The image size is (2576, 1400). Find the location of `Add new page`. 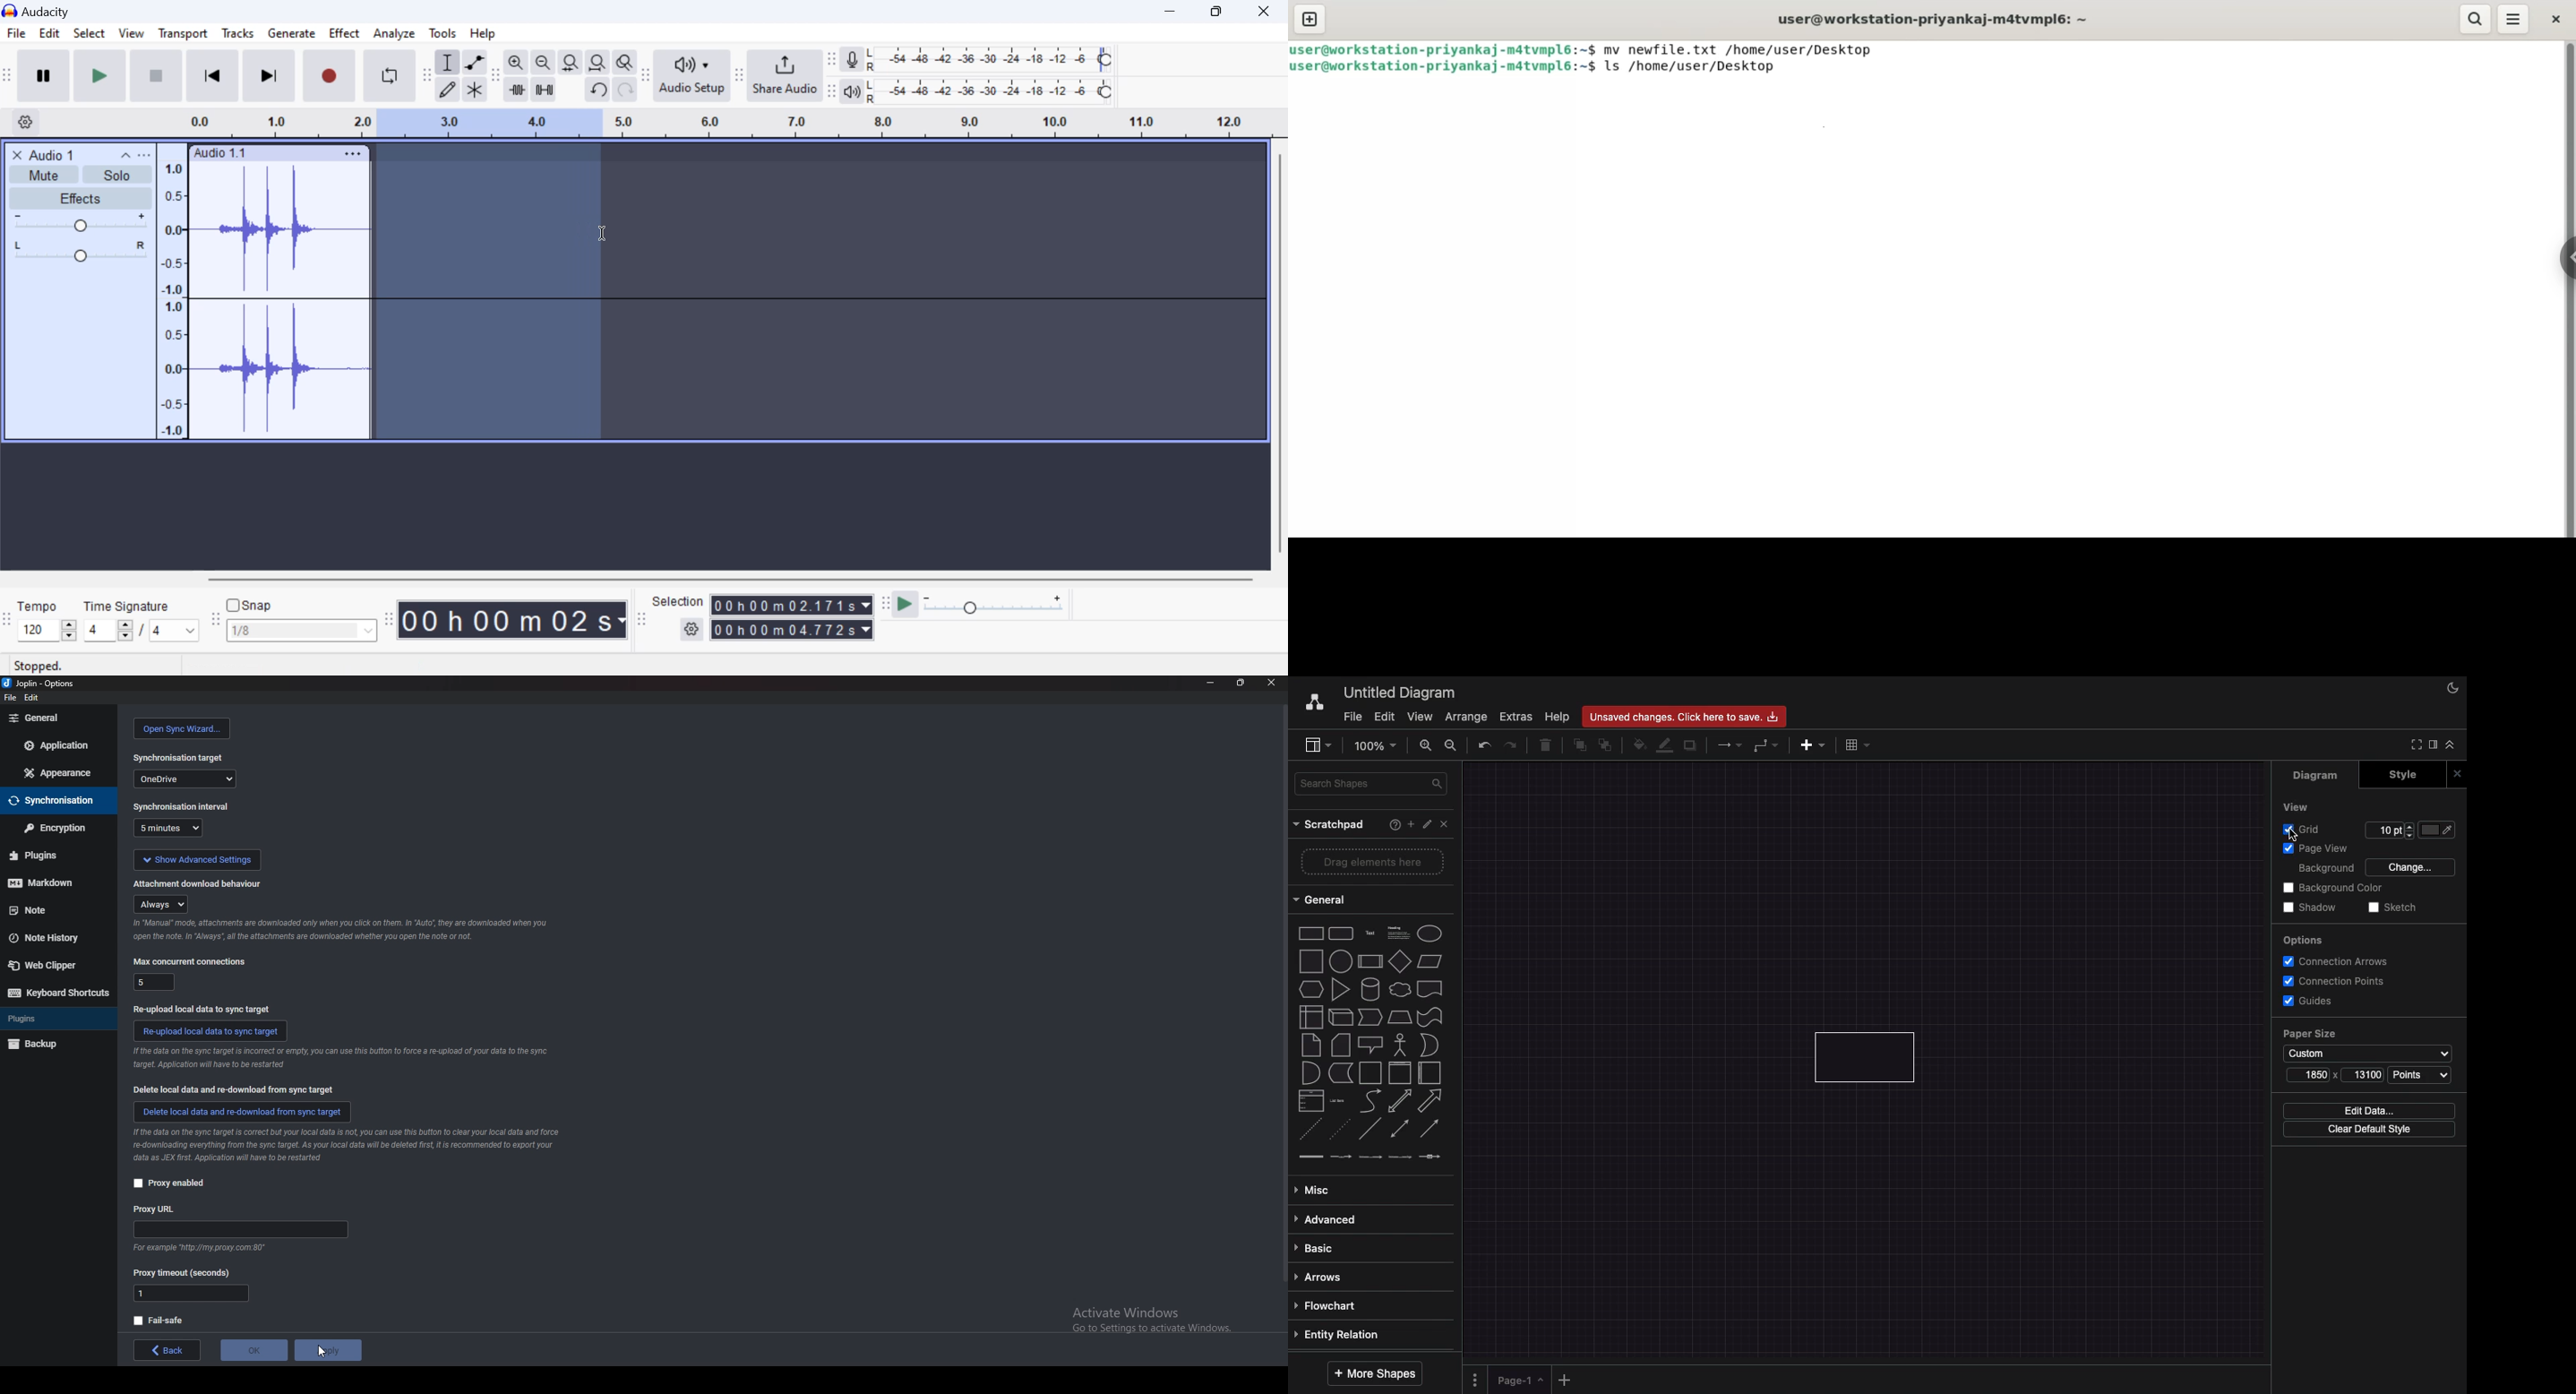

Add new page is located at coordinates (1569, 1379).